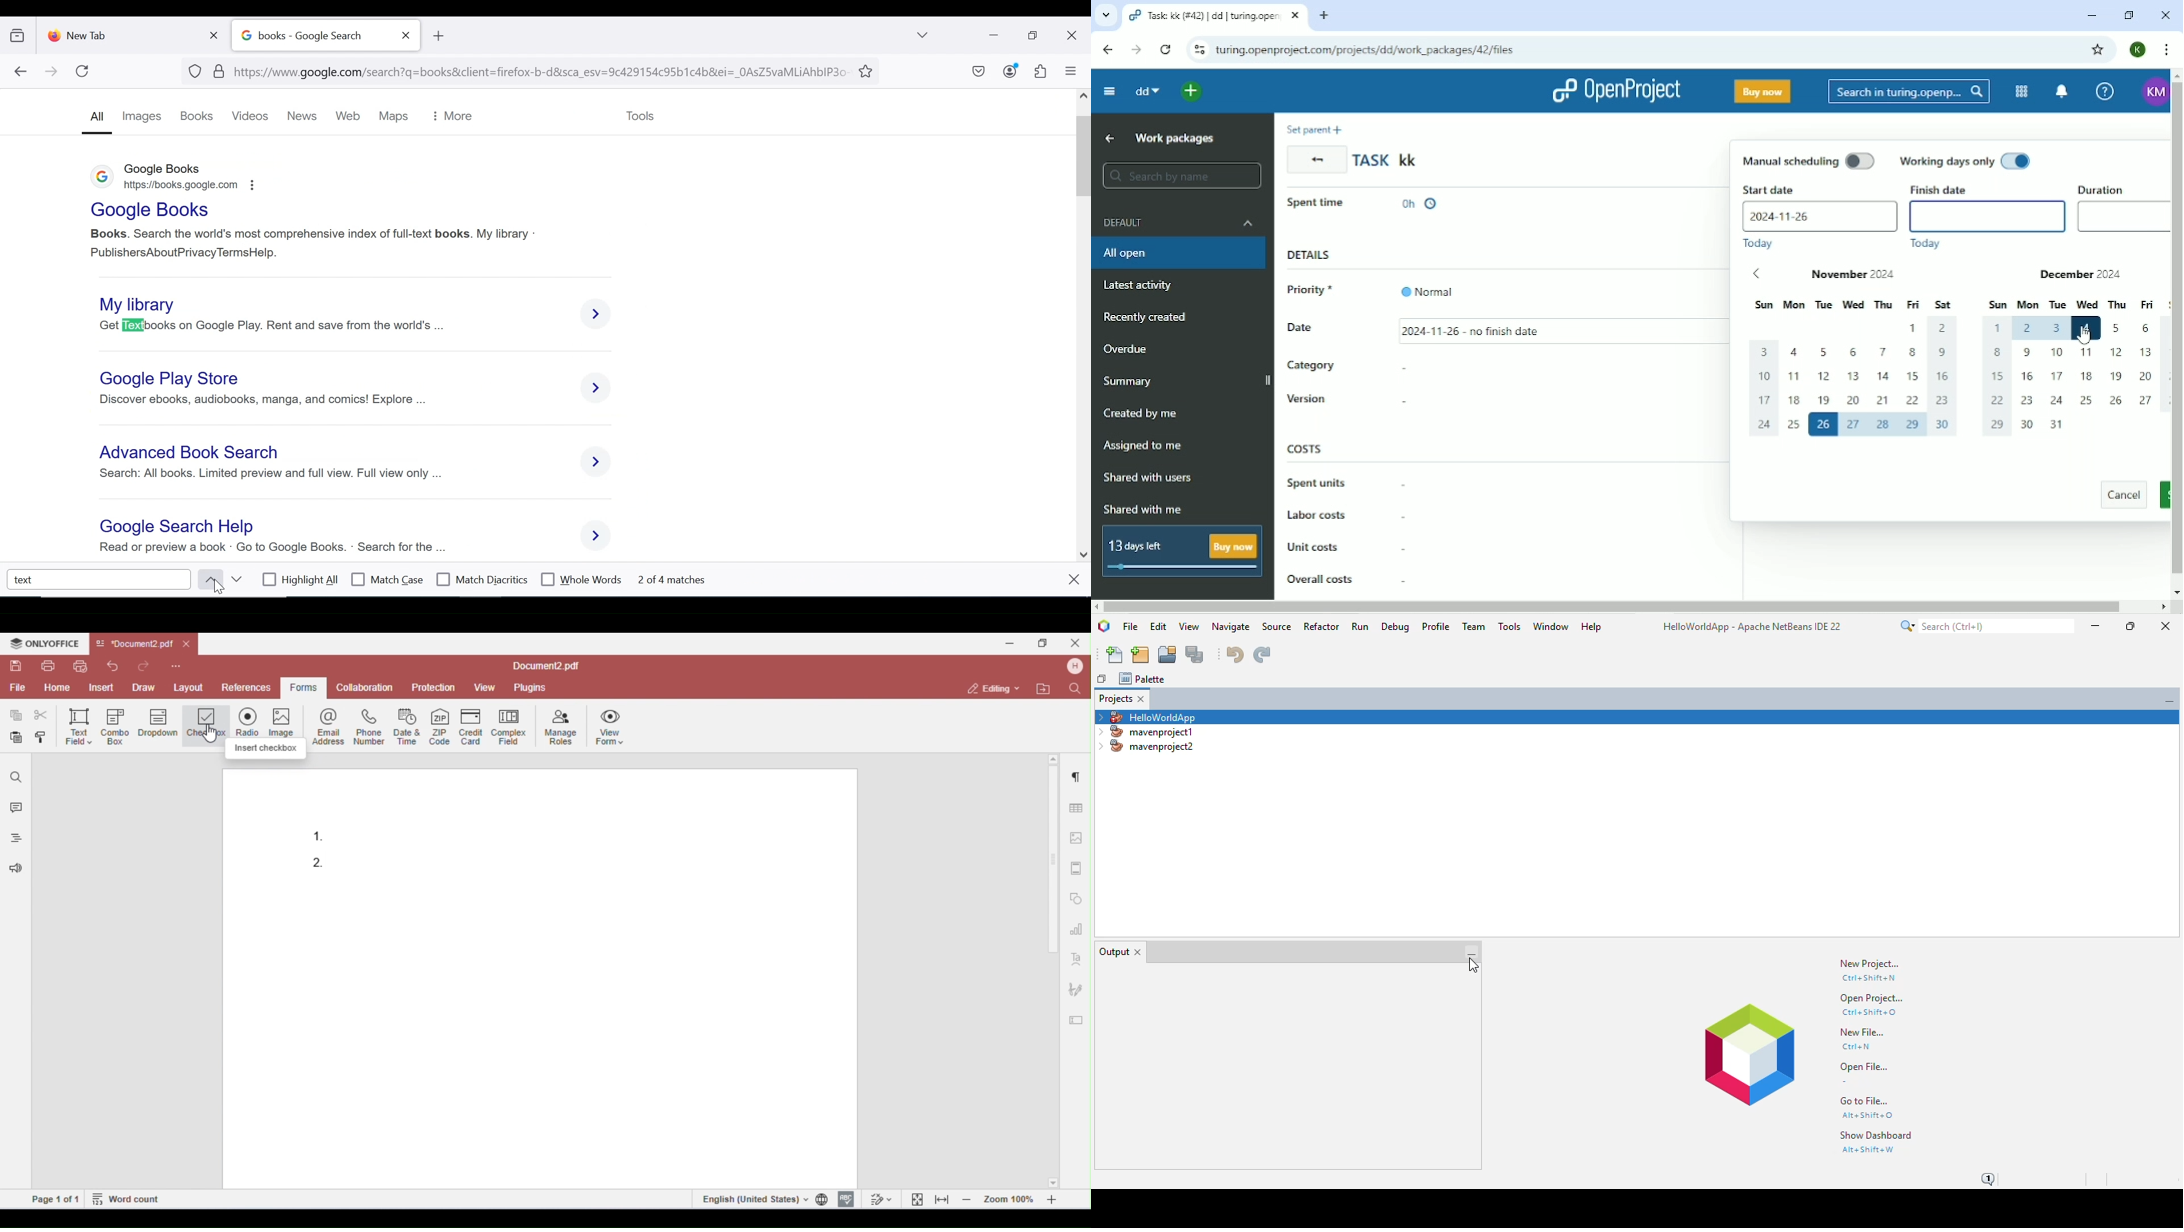 This screenshot has width=2184, height=1232. I want to click on minimize, so click(2097, 625).